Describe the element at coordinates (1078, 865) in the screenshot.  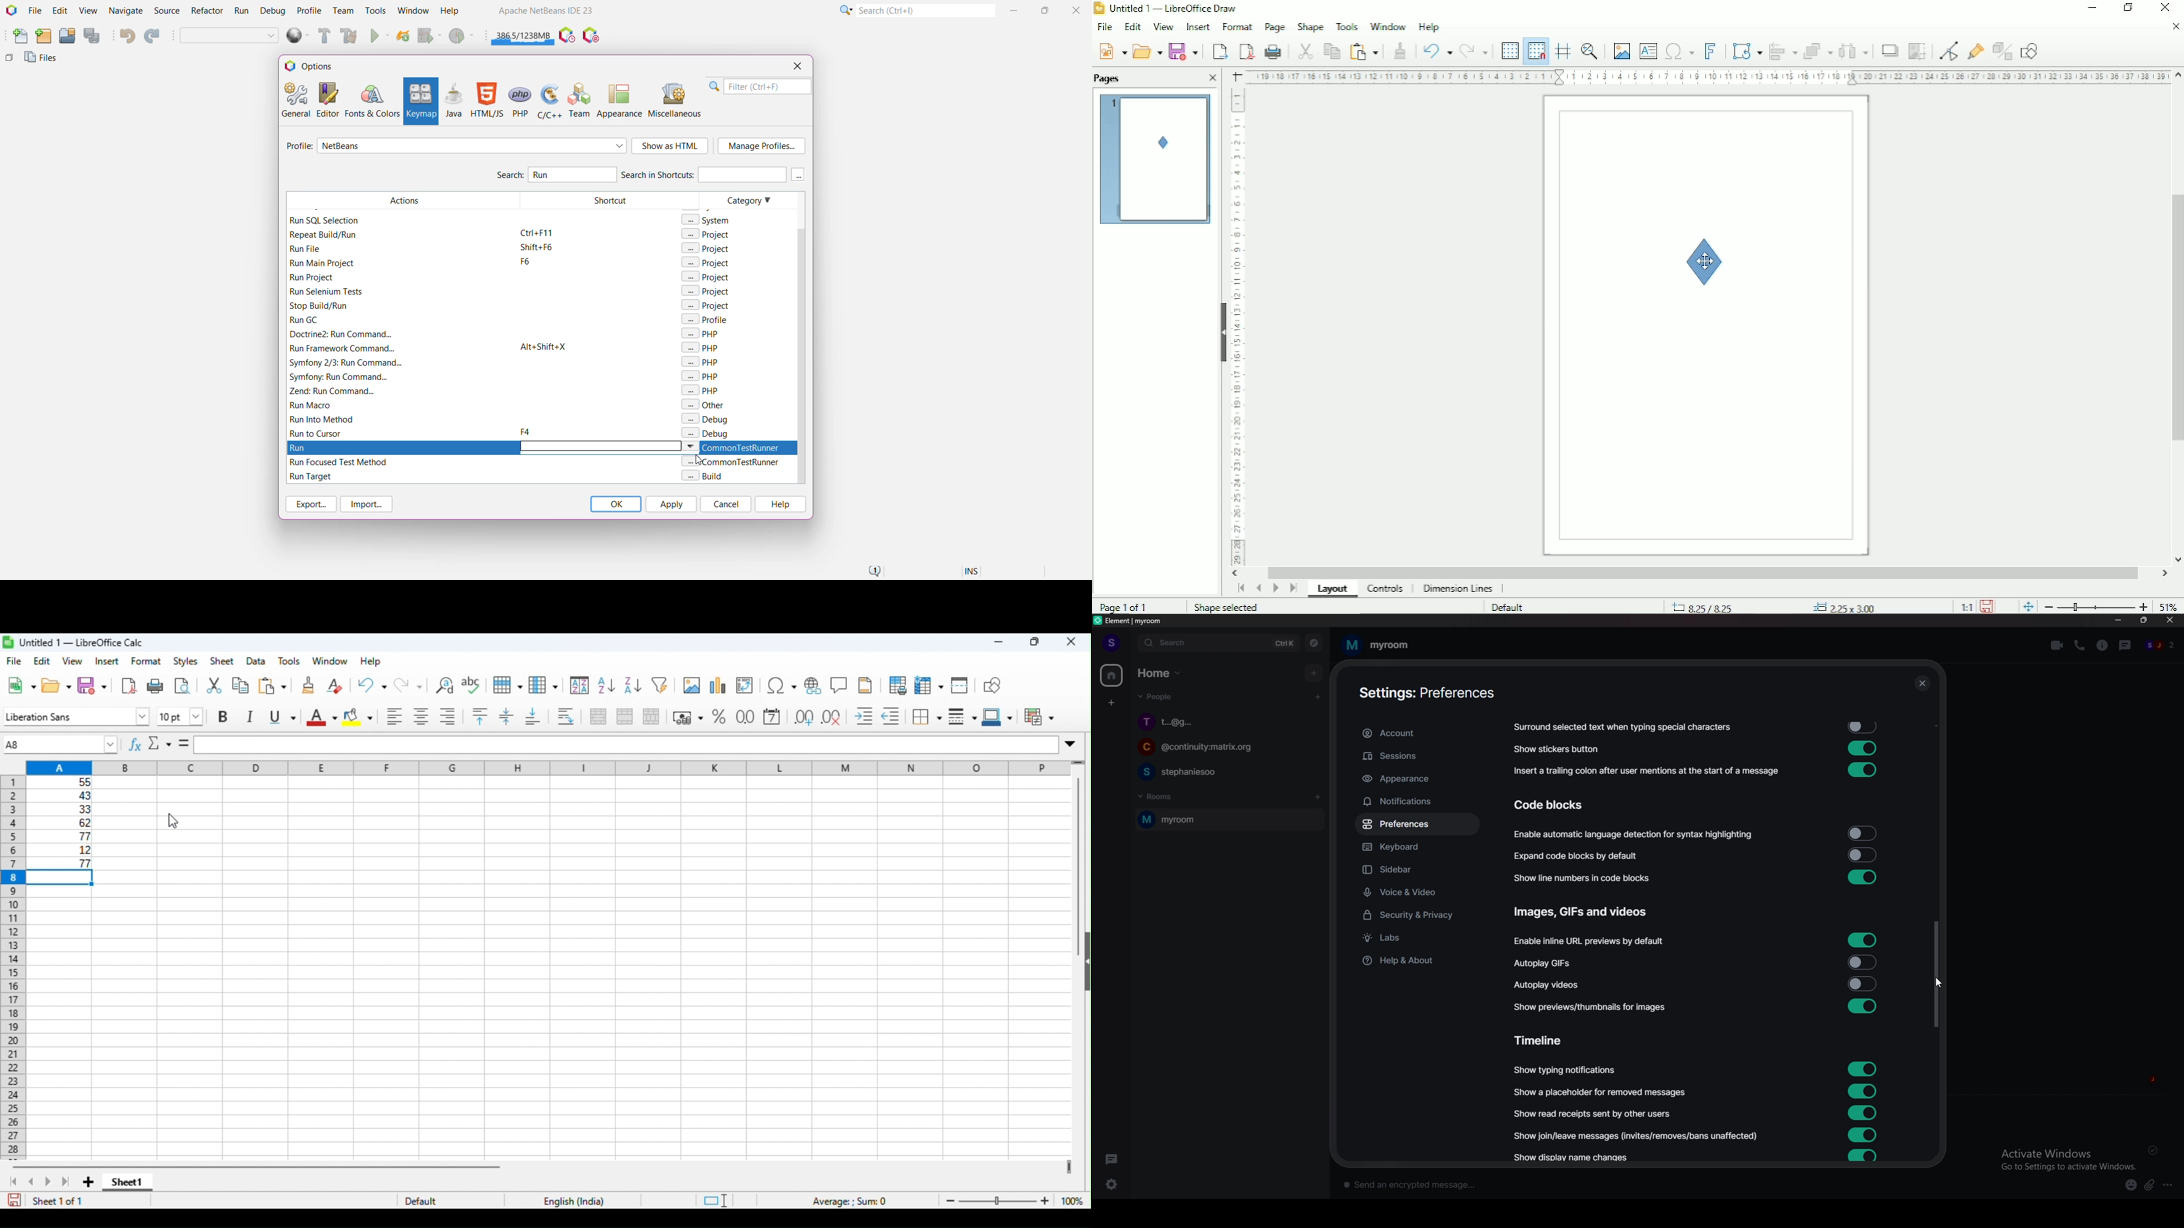
I see `vertical scroll bar` at that location.